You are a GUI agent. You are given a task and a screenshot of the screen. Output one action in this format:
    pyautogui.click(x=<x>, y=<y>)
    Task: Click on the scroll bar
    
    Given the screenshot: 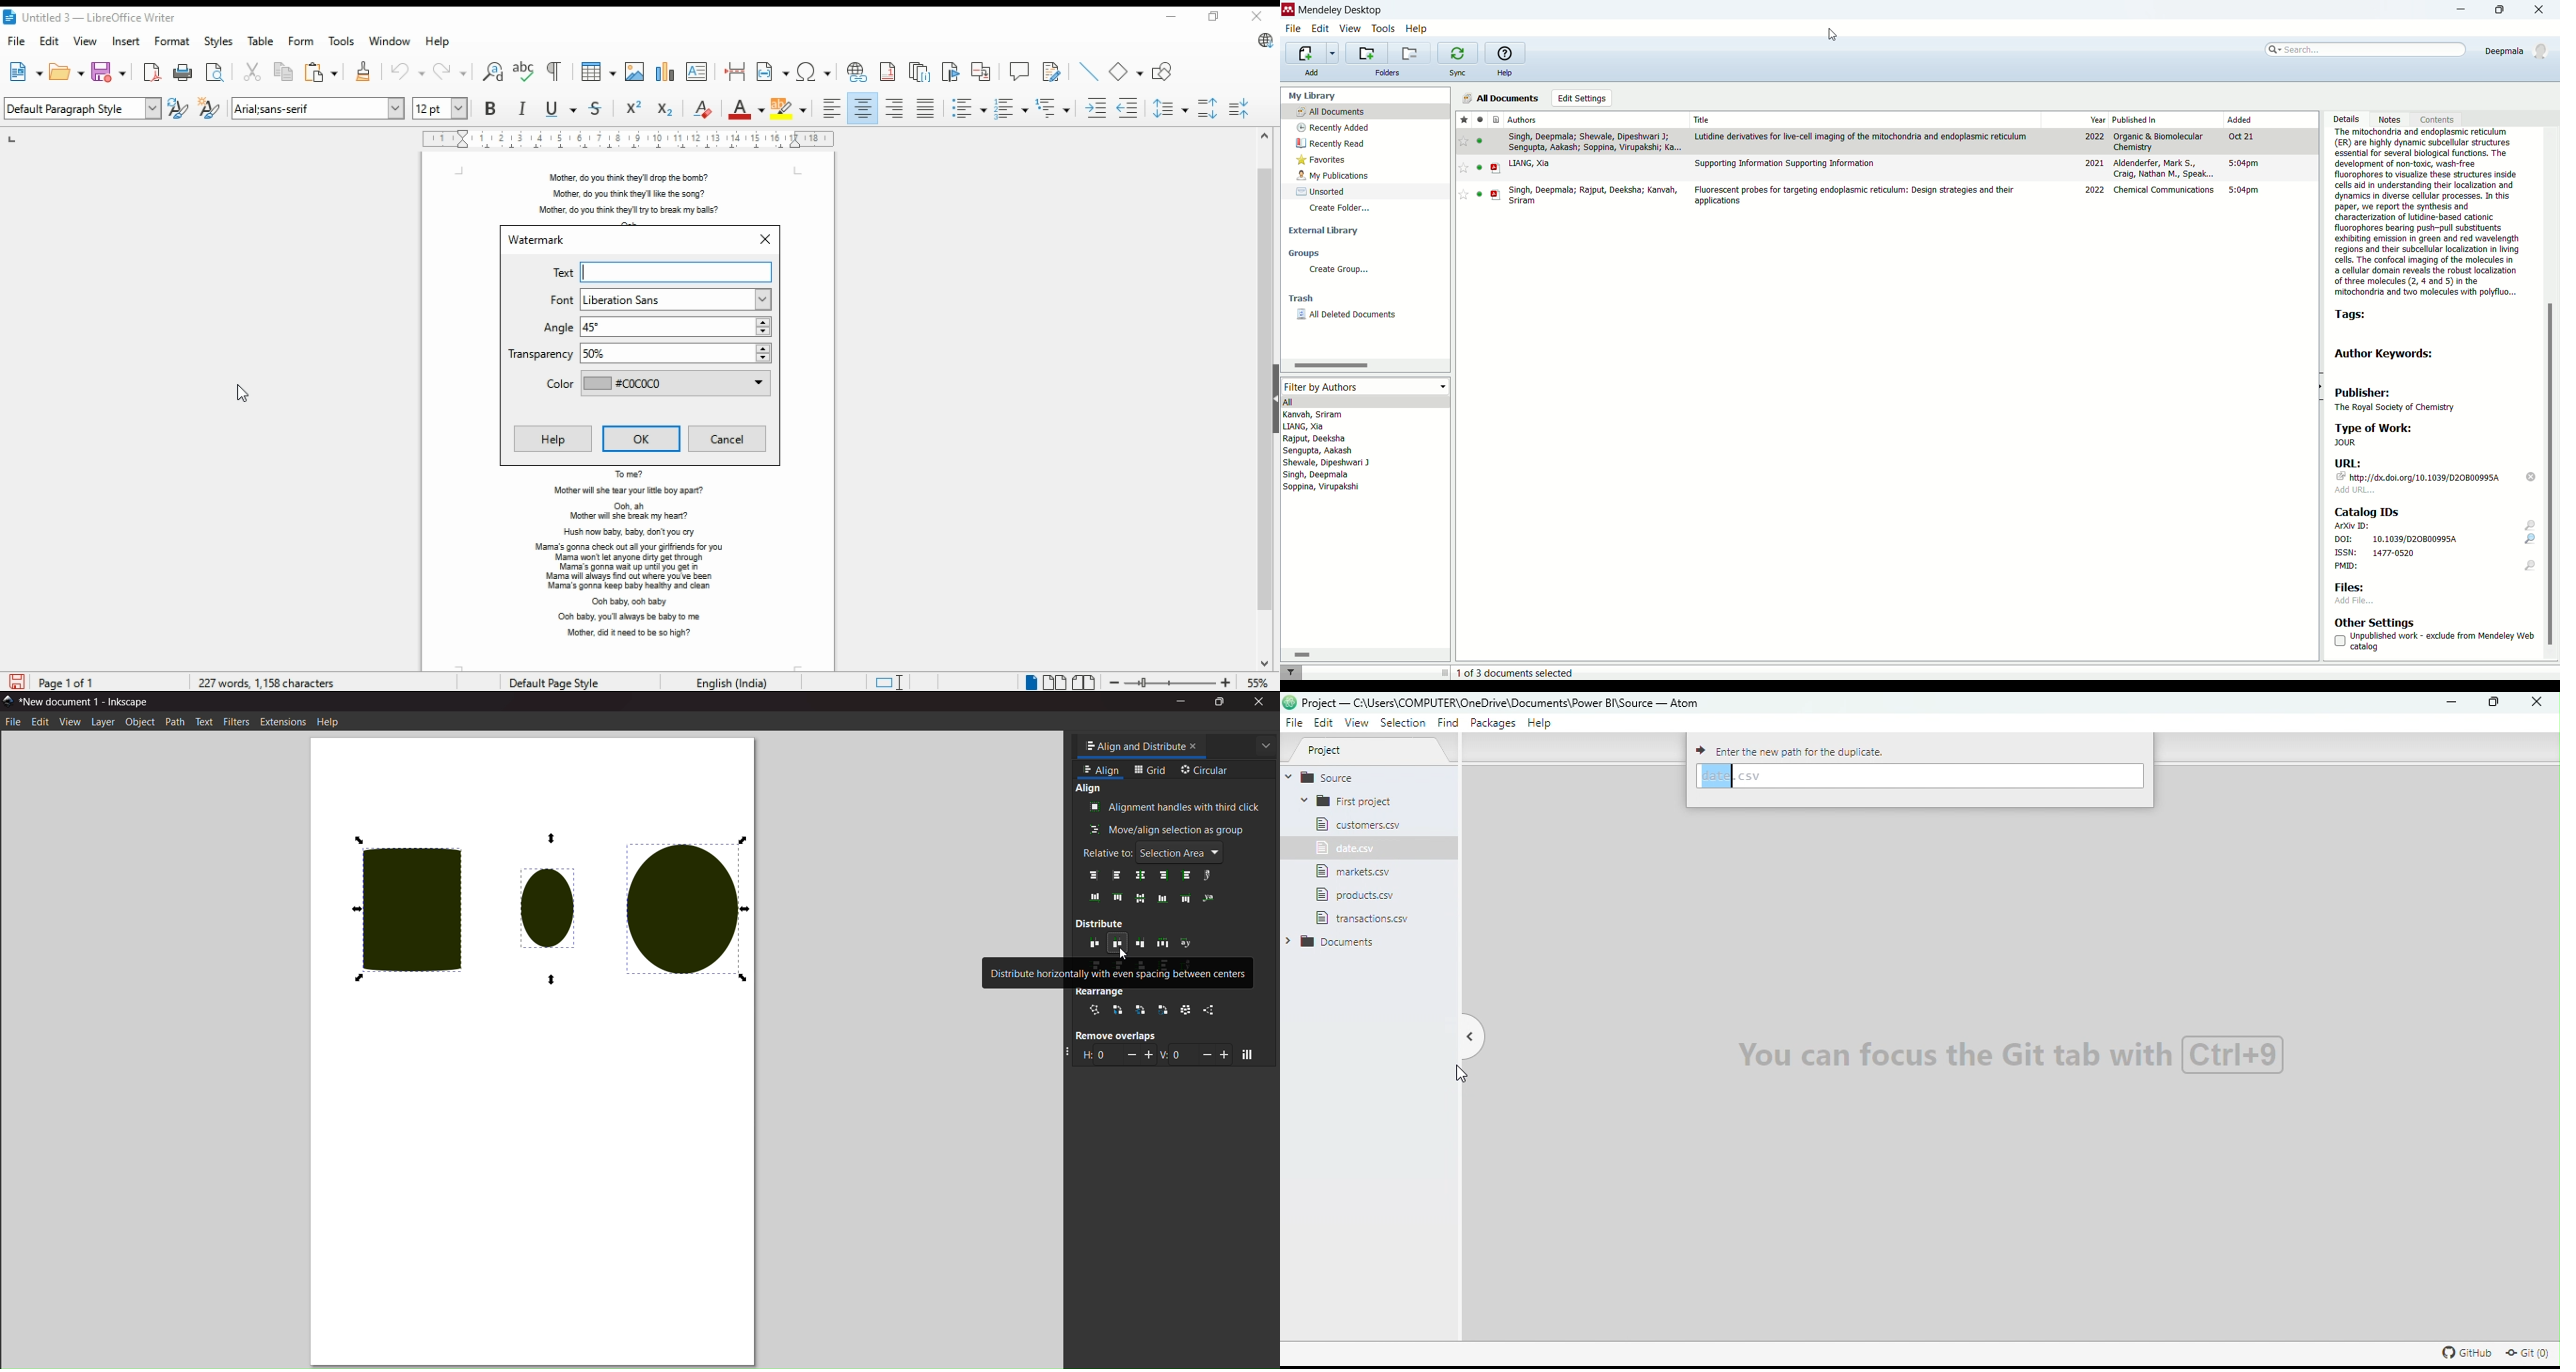 What is the action you would take?
    pyautogui.click(x=1264, y=399)
    